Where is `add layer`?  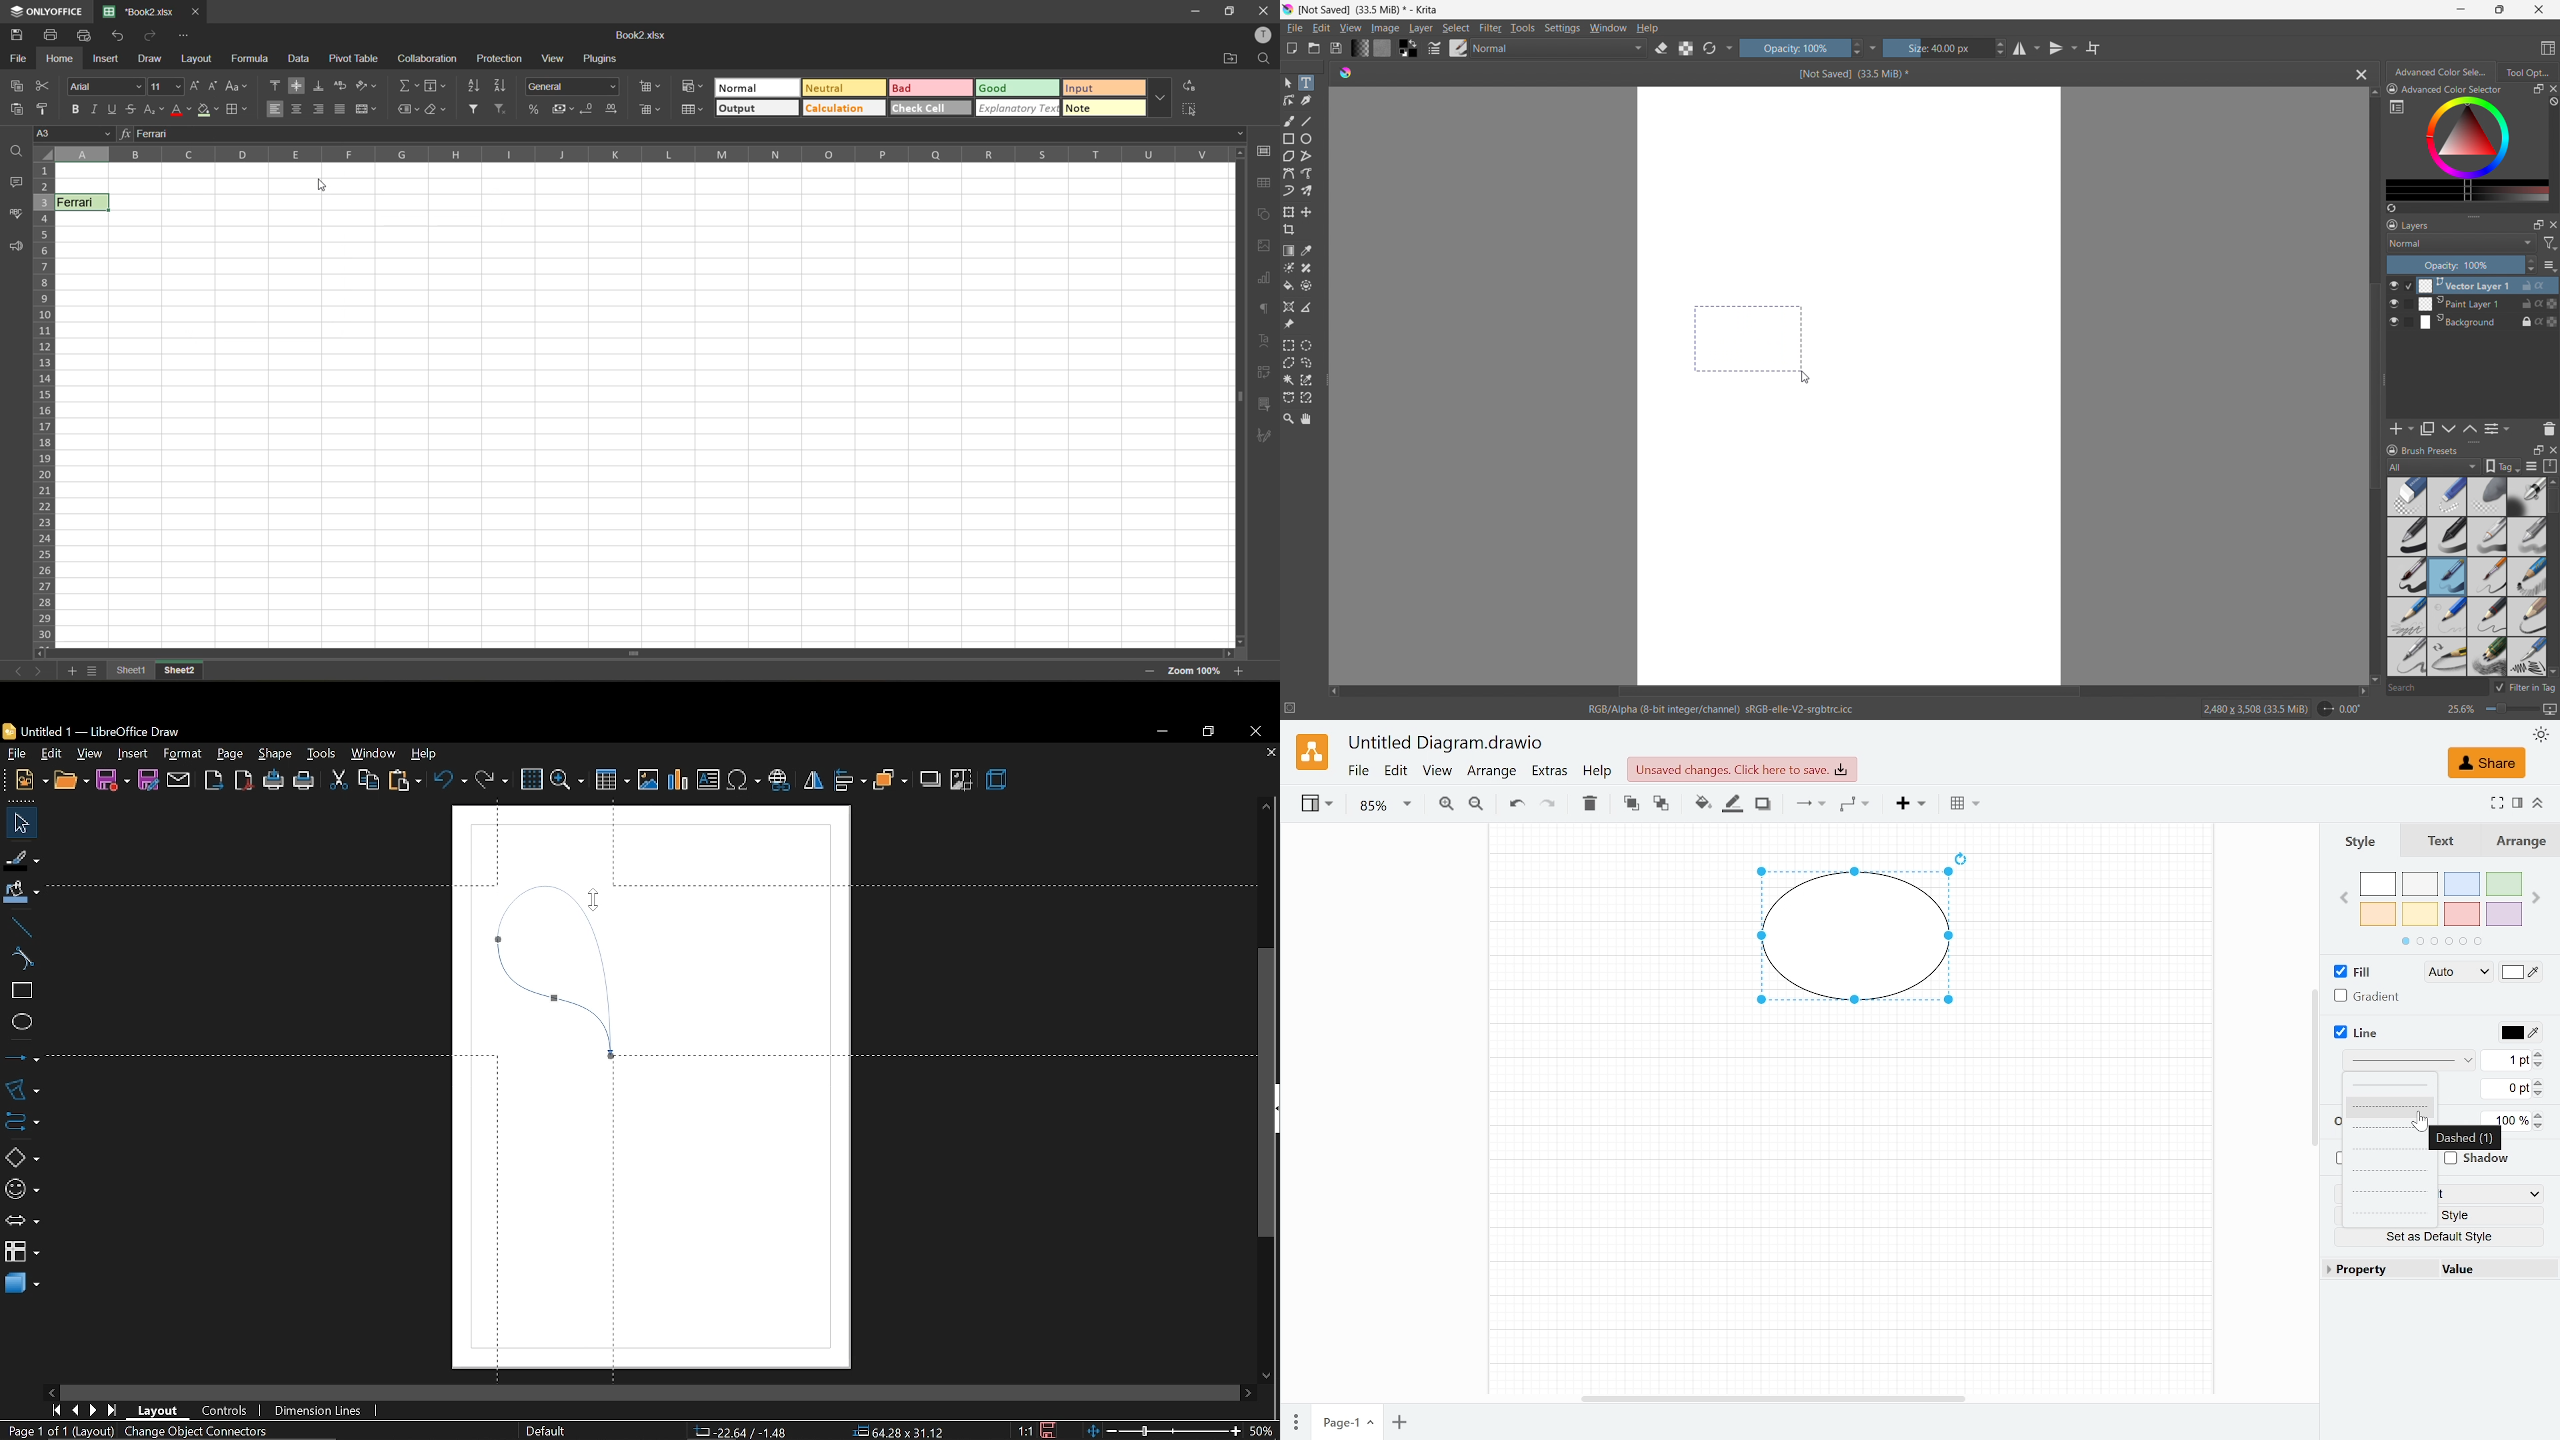
add layer is located at coordinates (2401, 429).